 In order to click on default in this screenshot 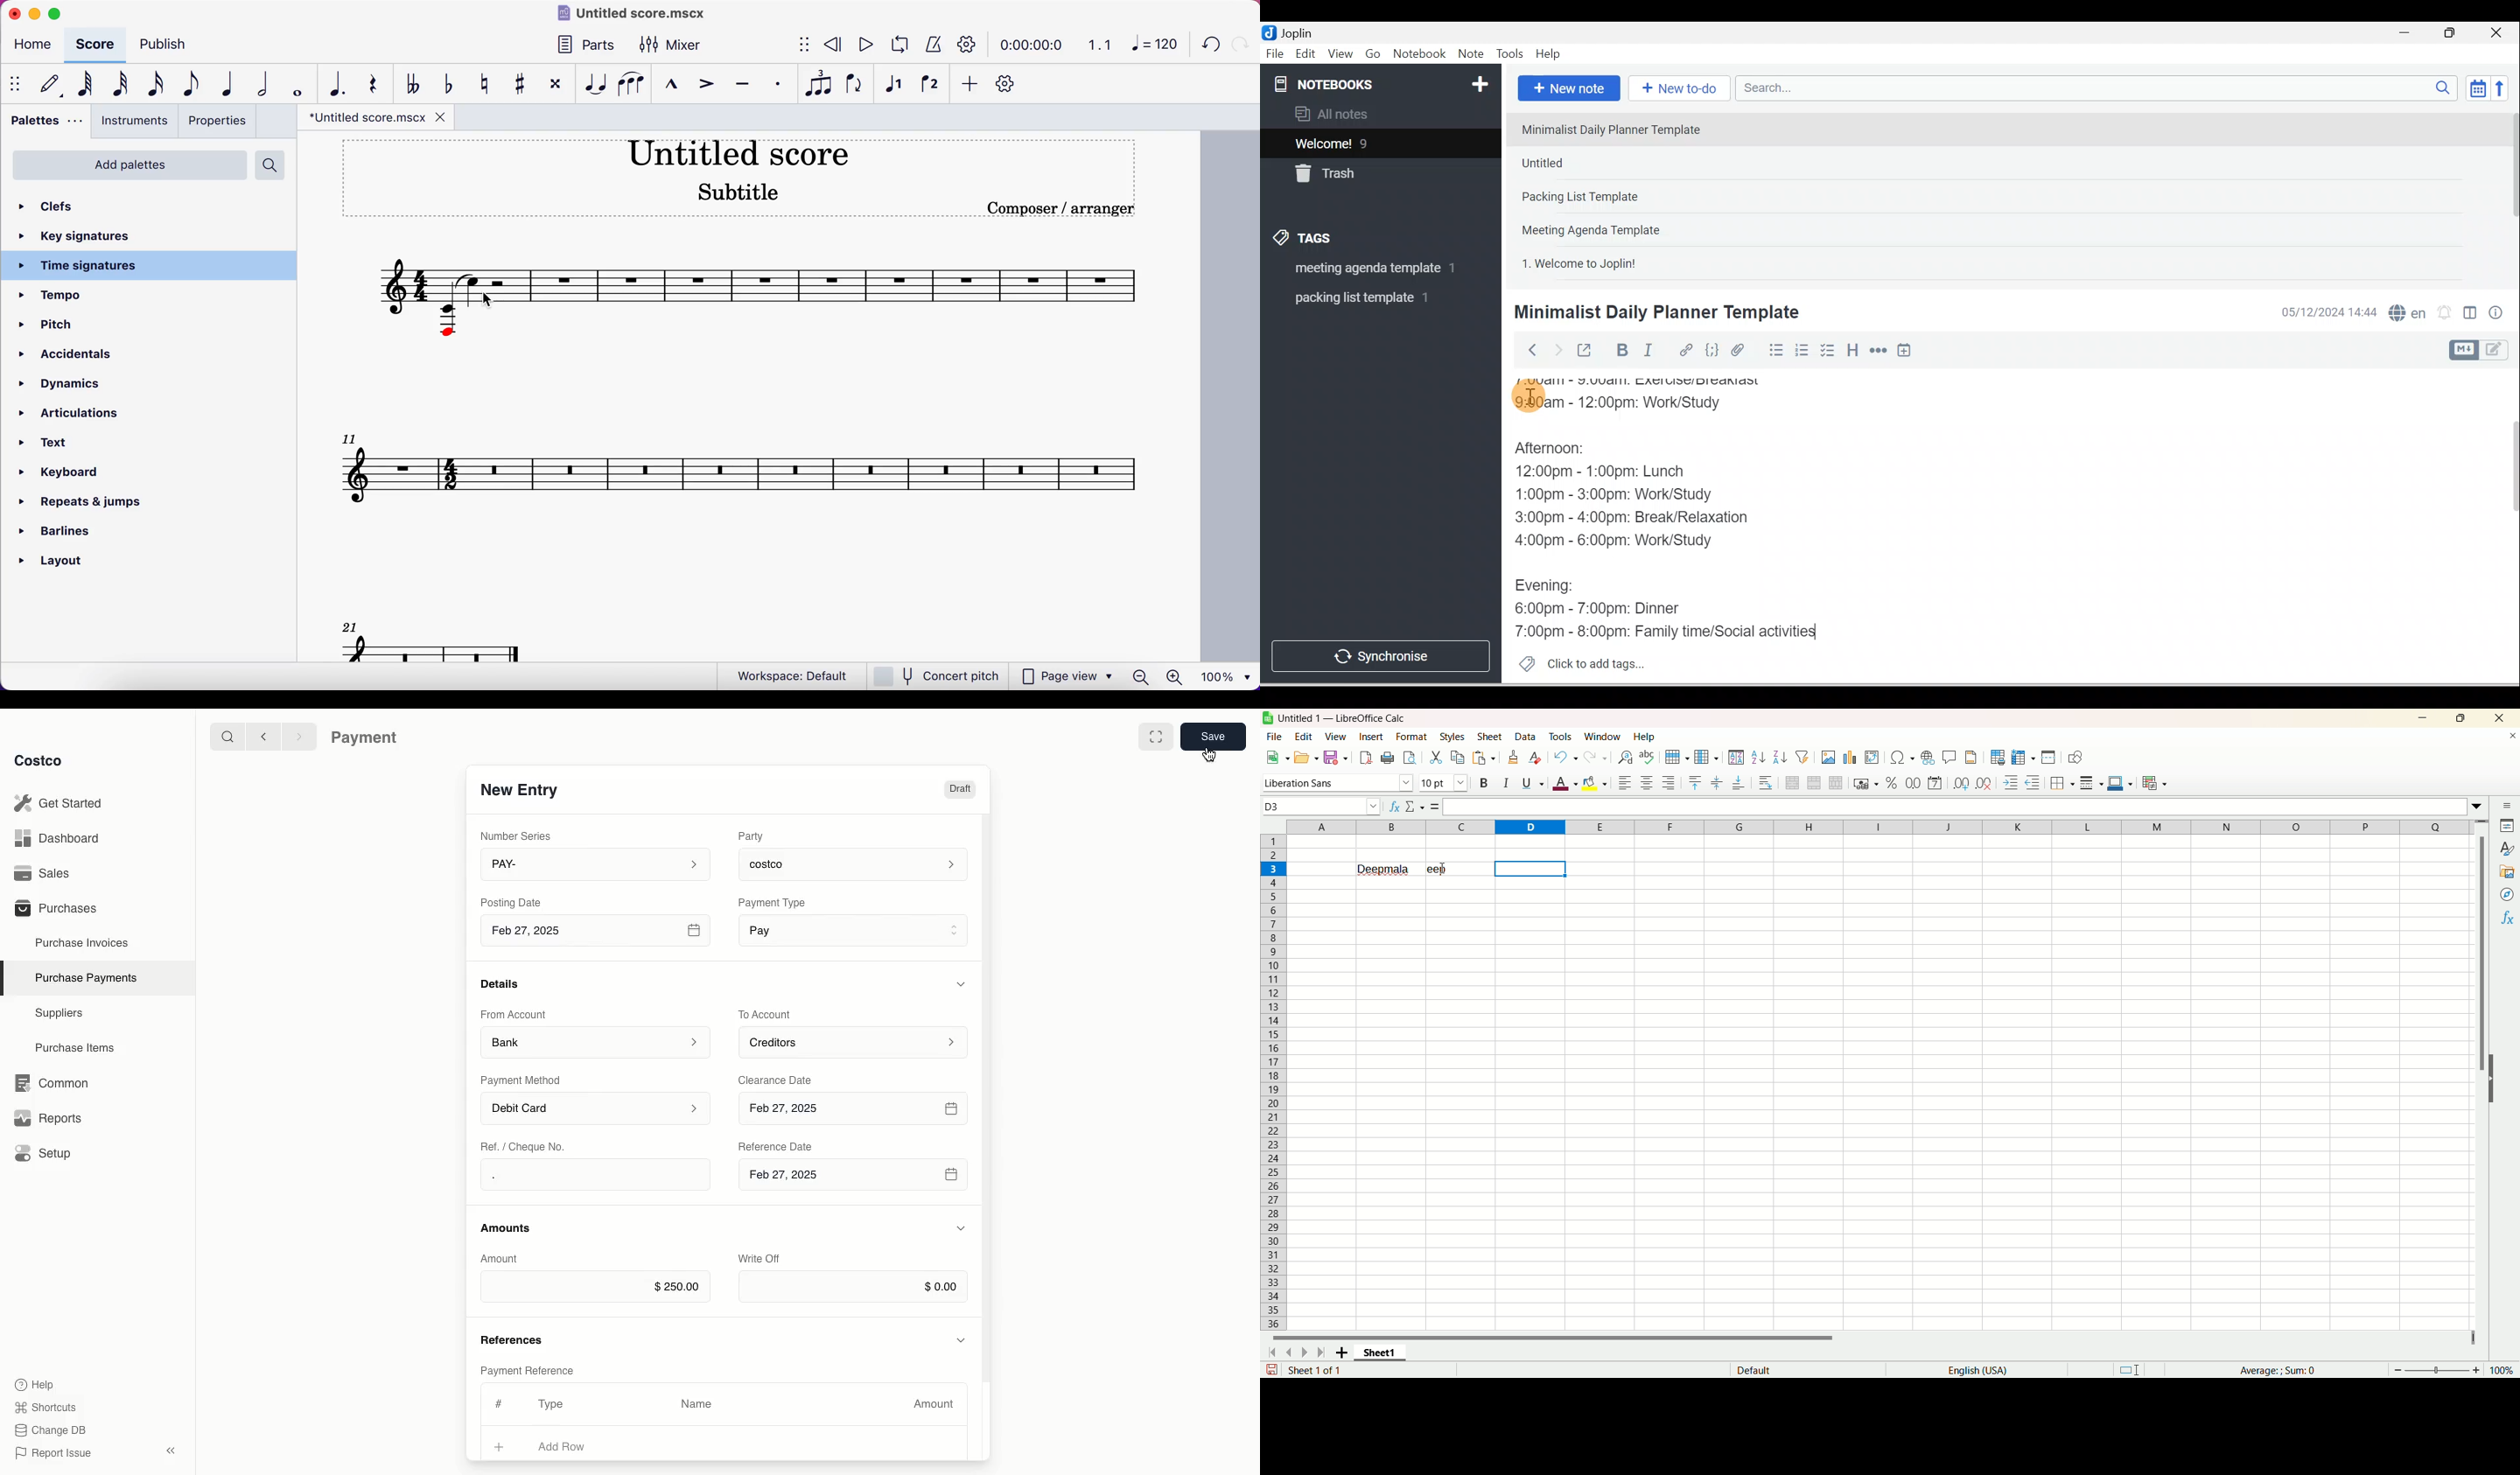, I will do `click(52, 87)`.